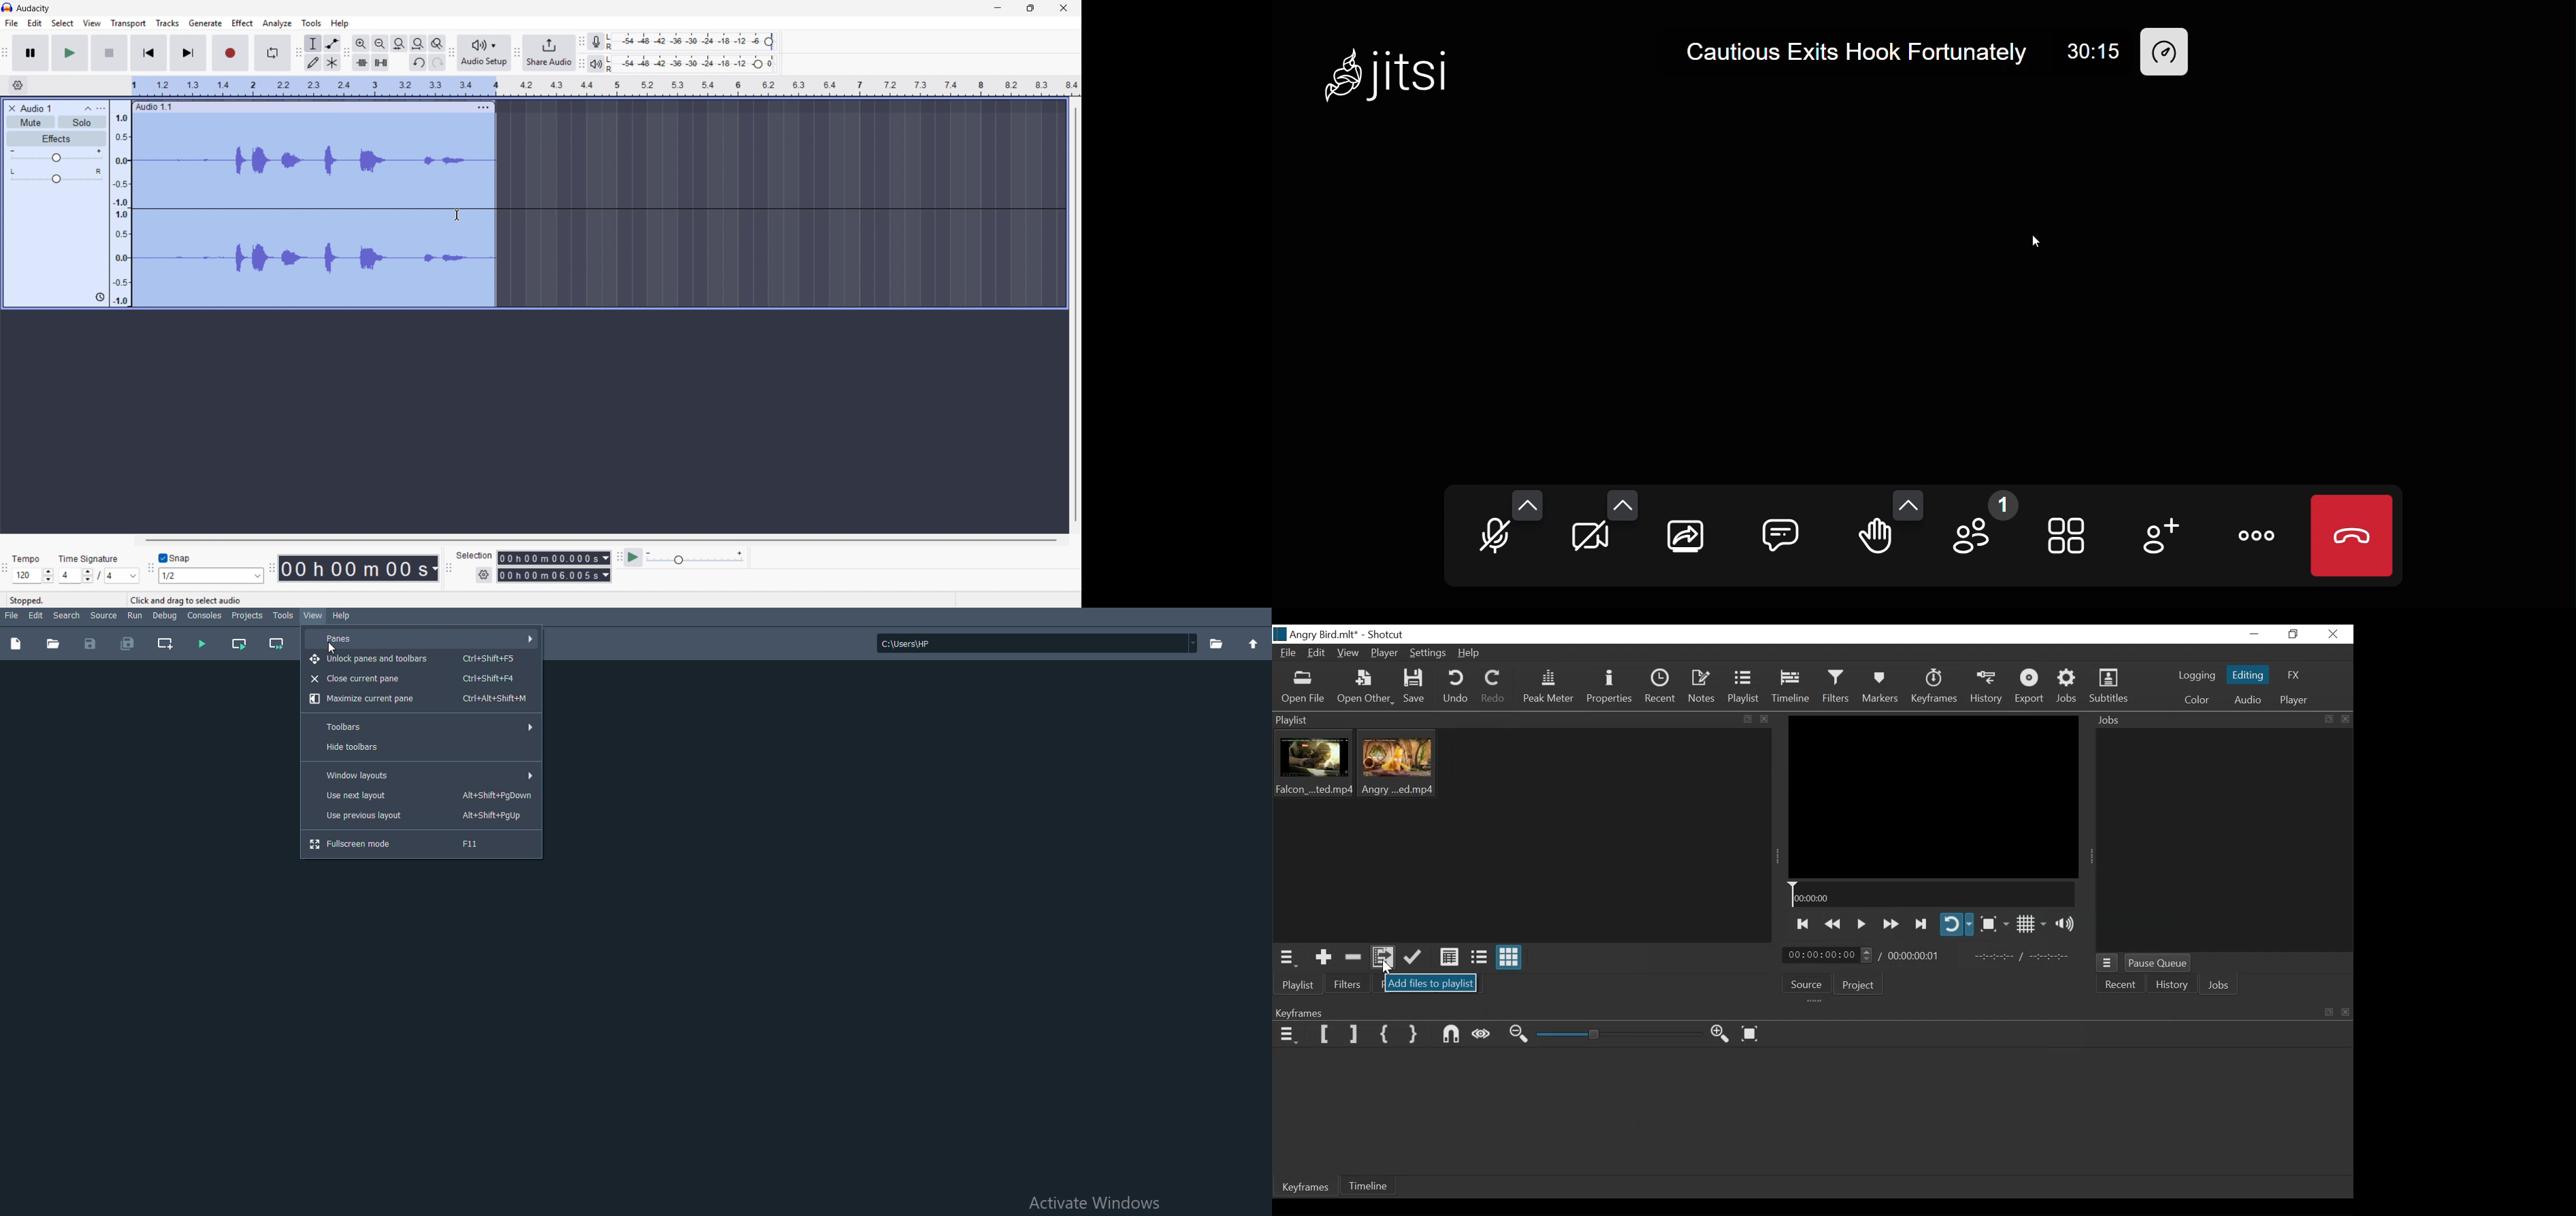 This screenshot has width=2576, height=1232. I want to click on New file, so click(15, 644).